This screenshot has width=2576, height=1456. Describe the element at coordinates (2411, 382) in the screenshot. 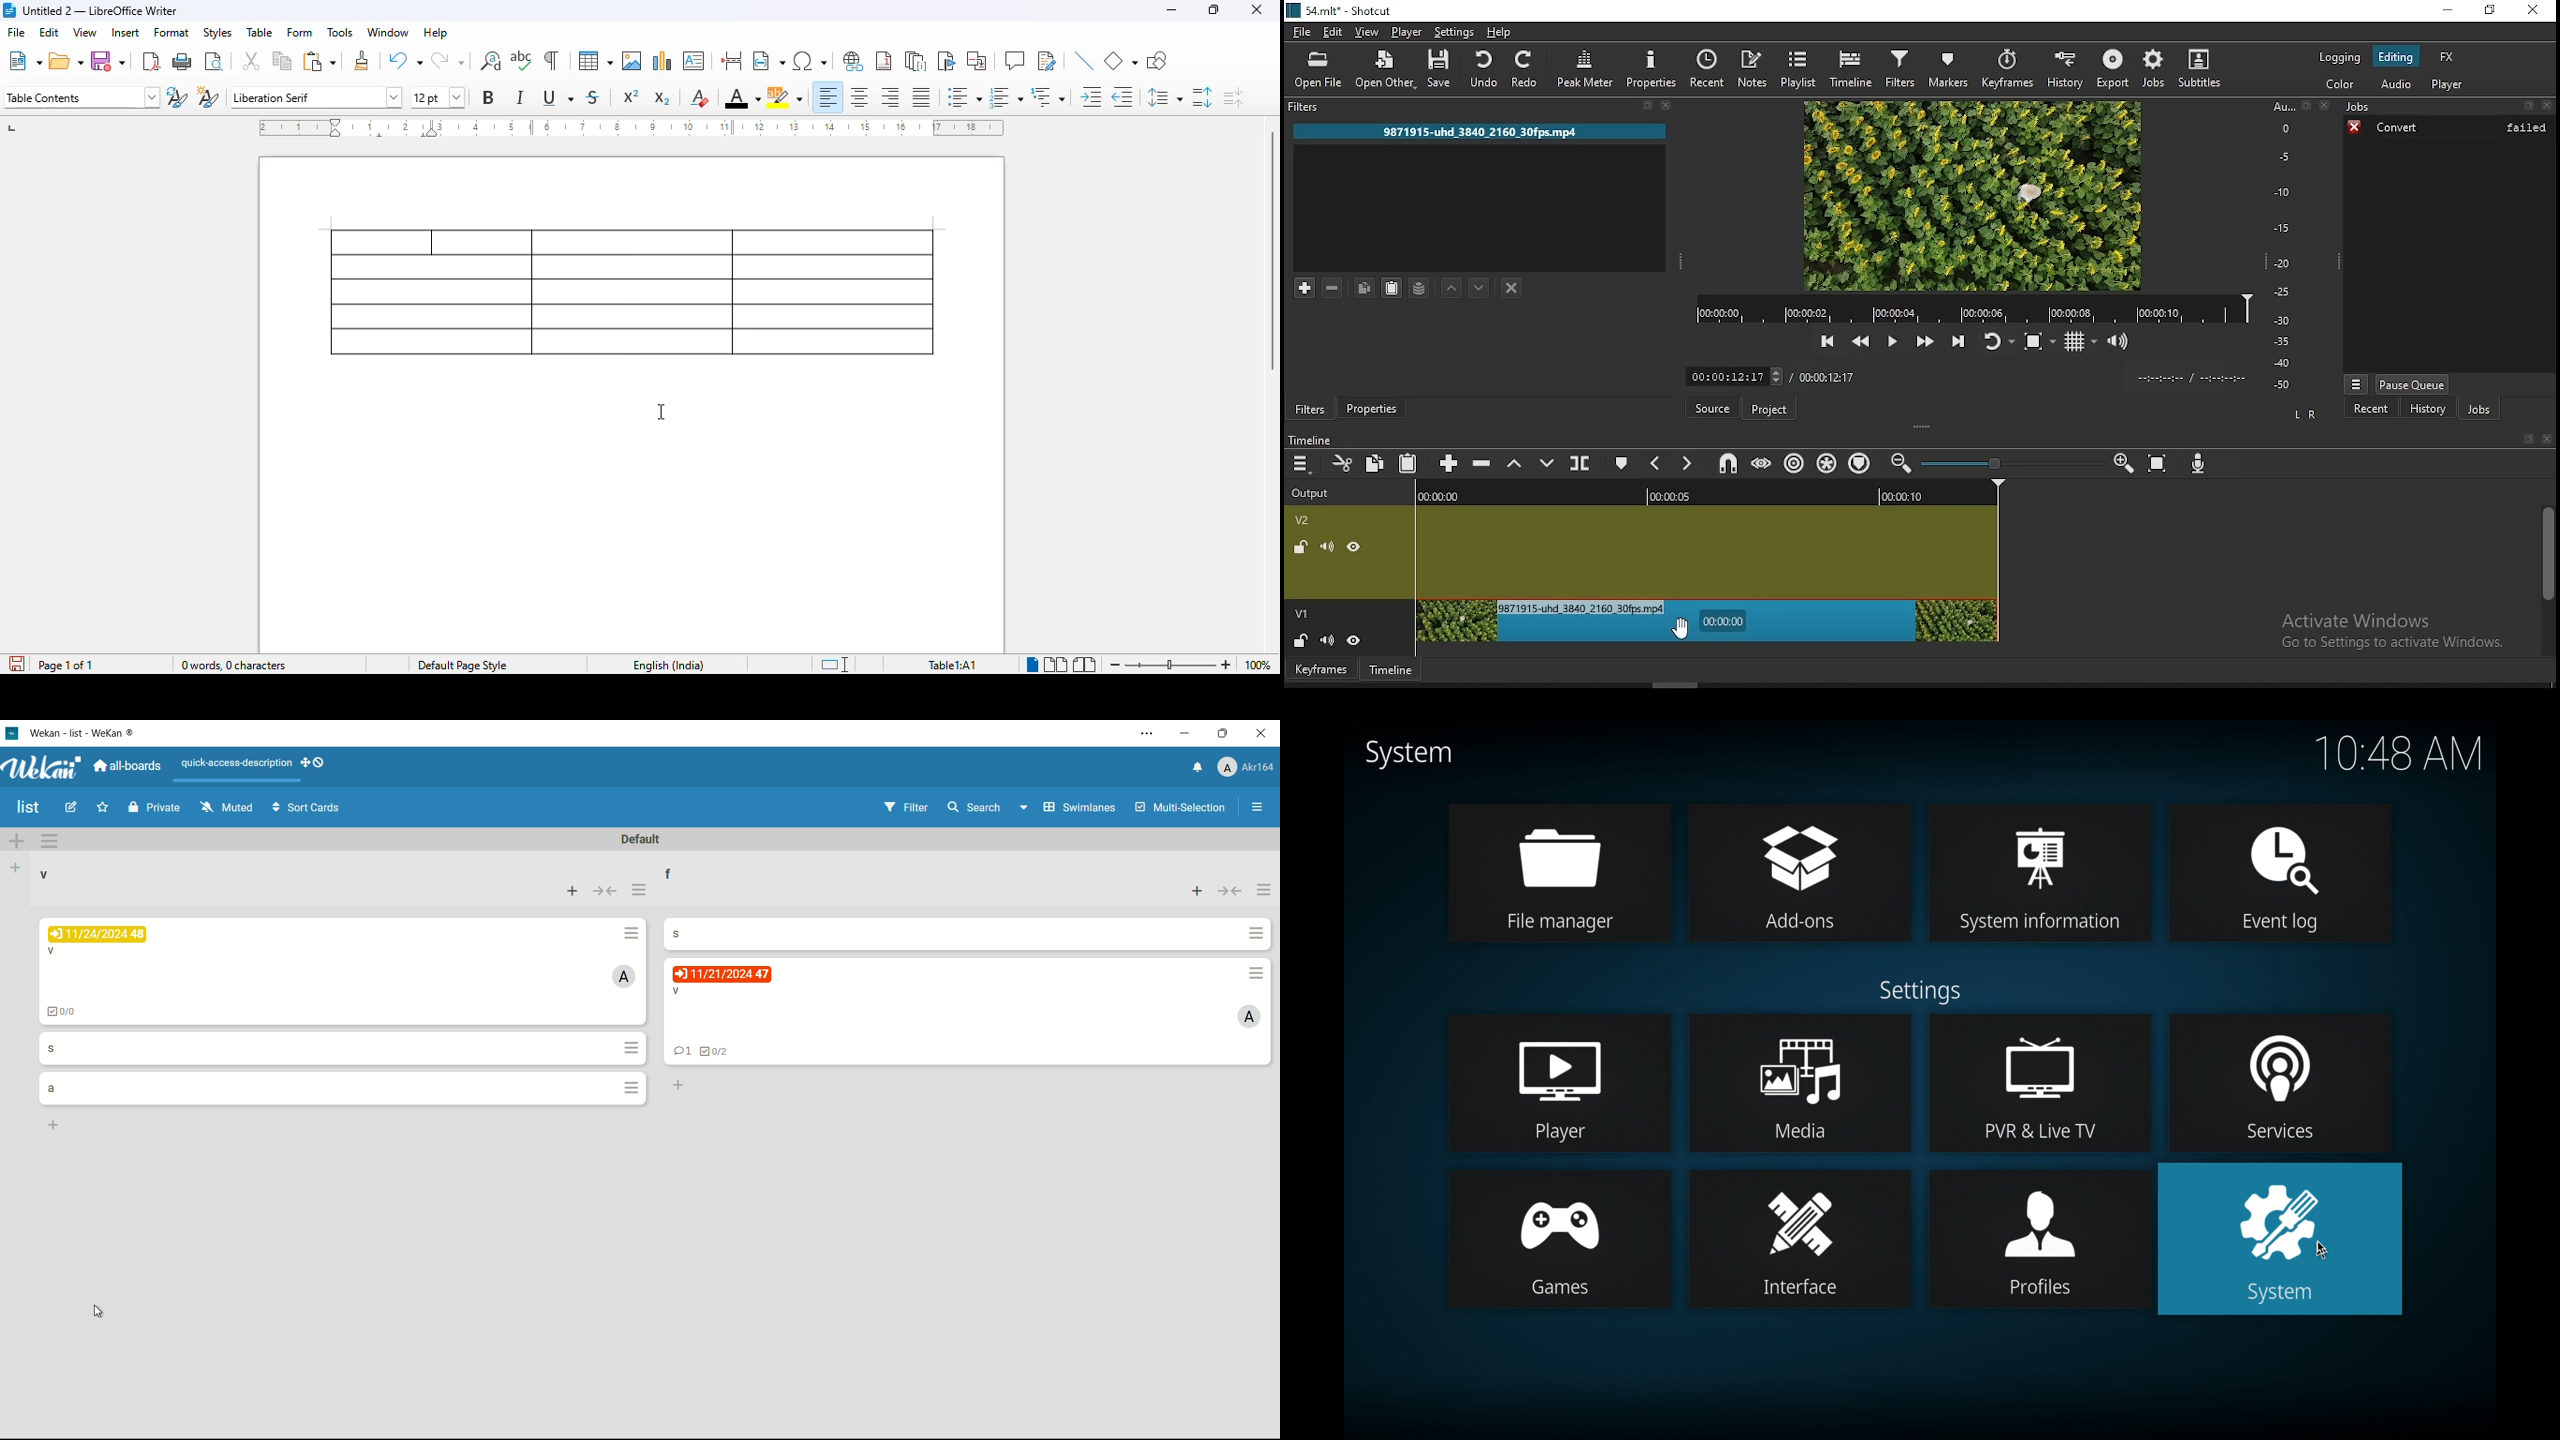

I see `pause queue` at that location.